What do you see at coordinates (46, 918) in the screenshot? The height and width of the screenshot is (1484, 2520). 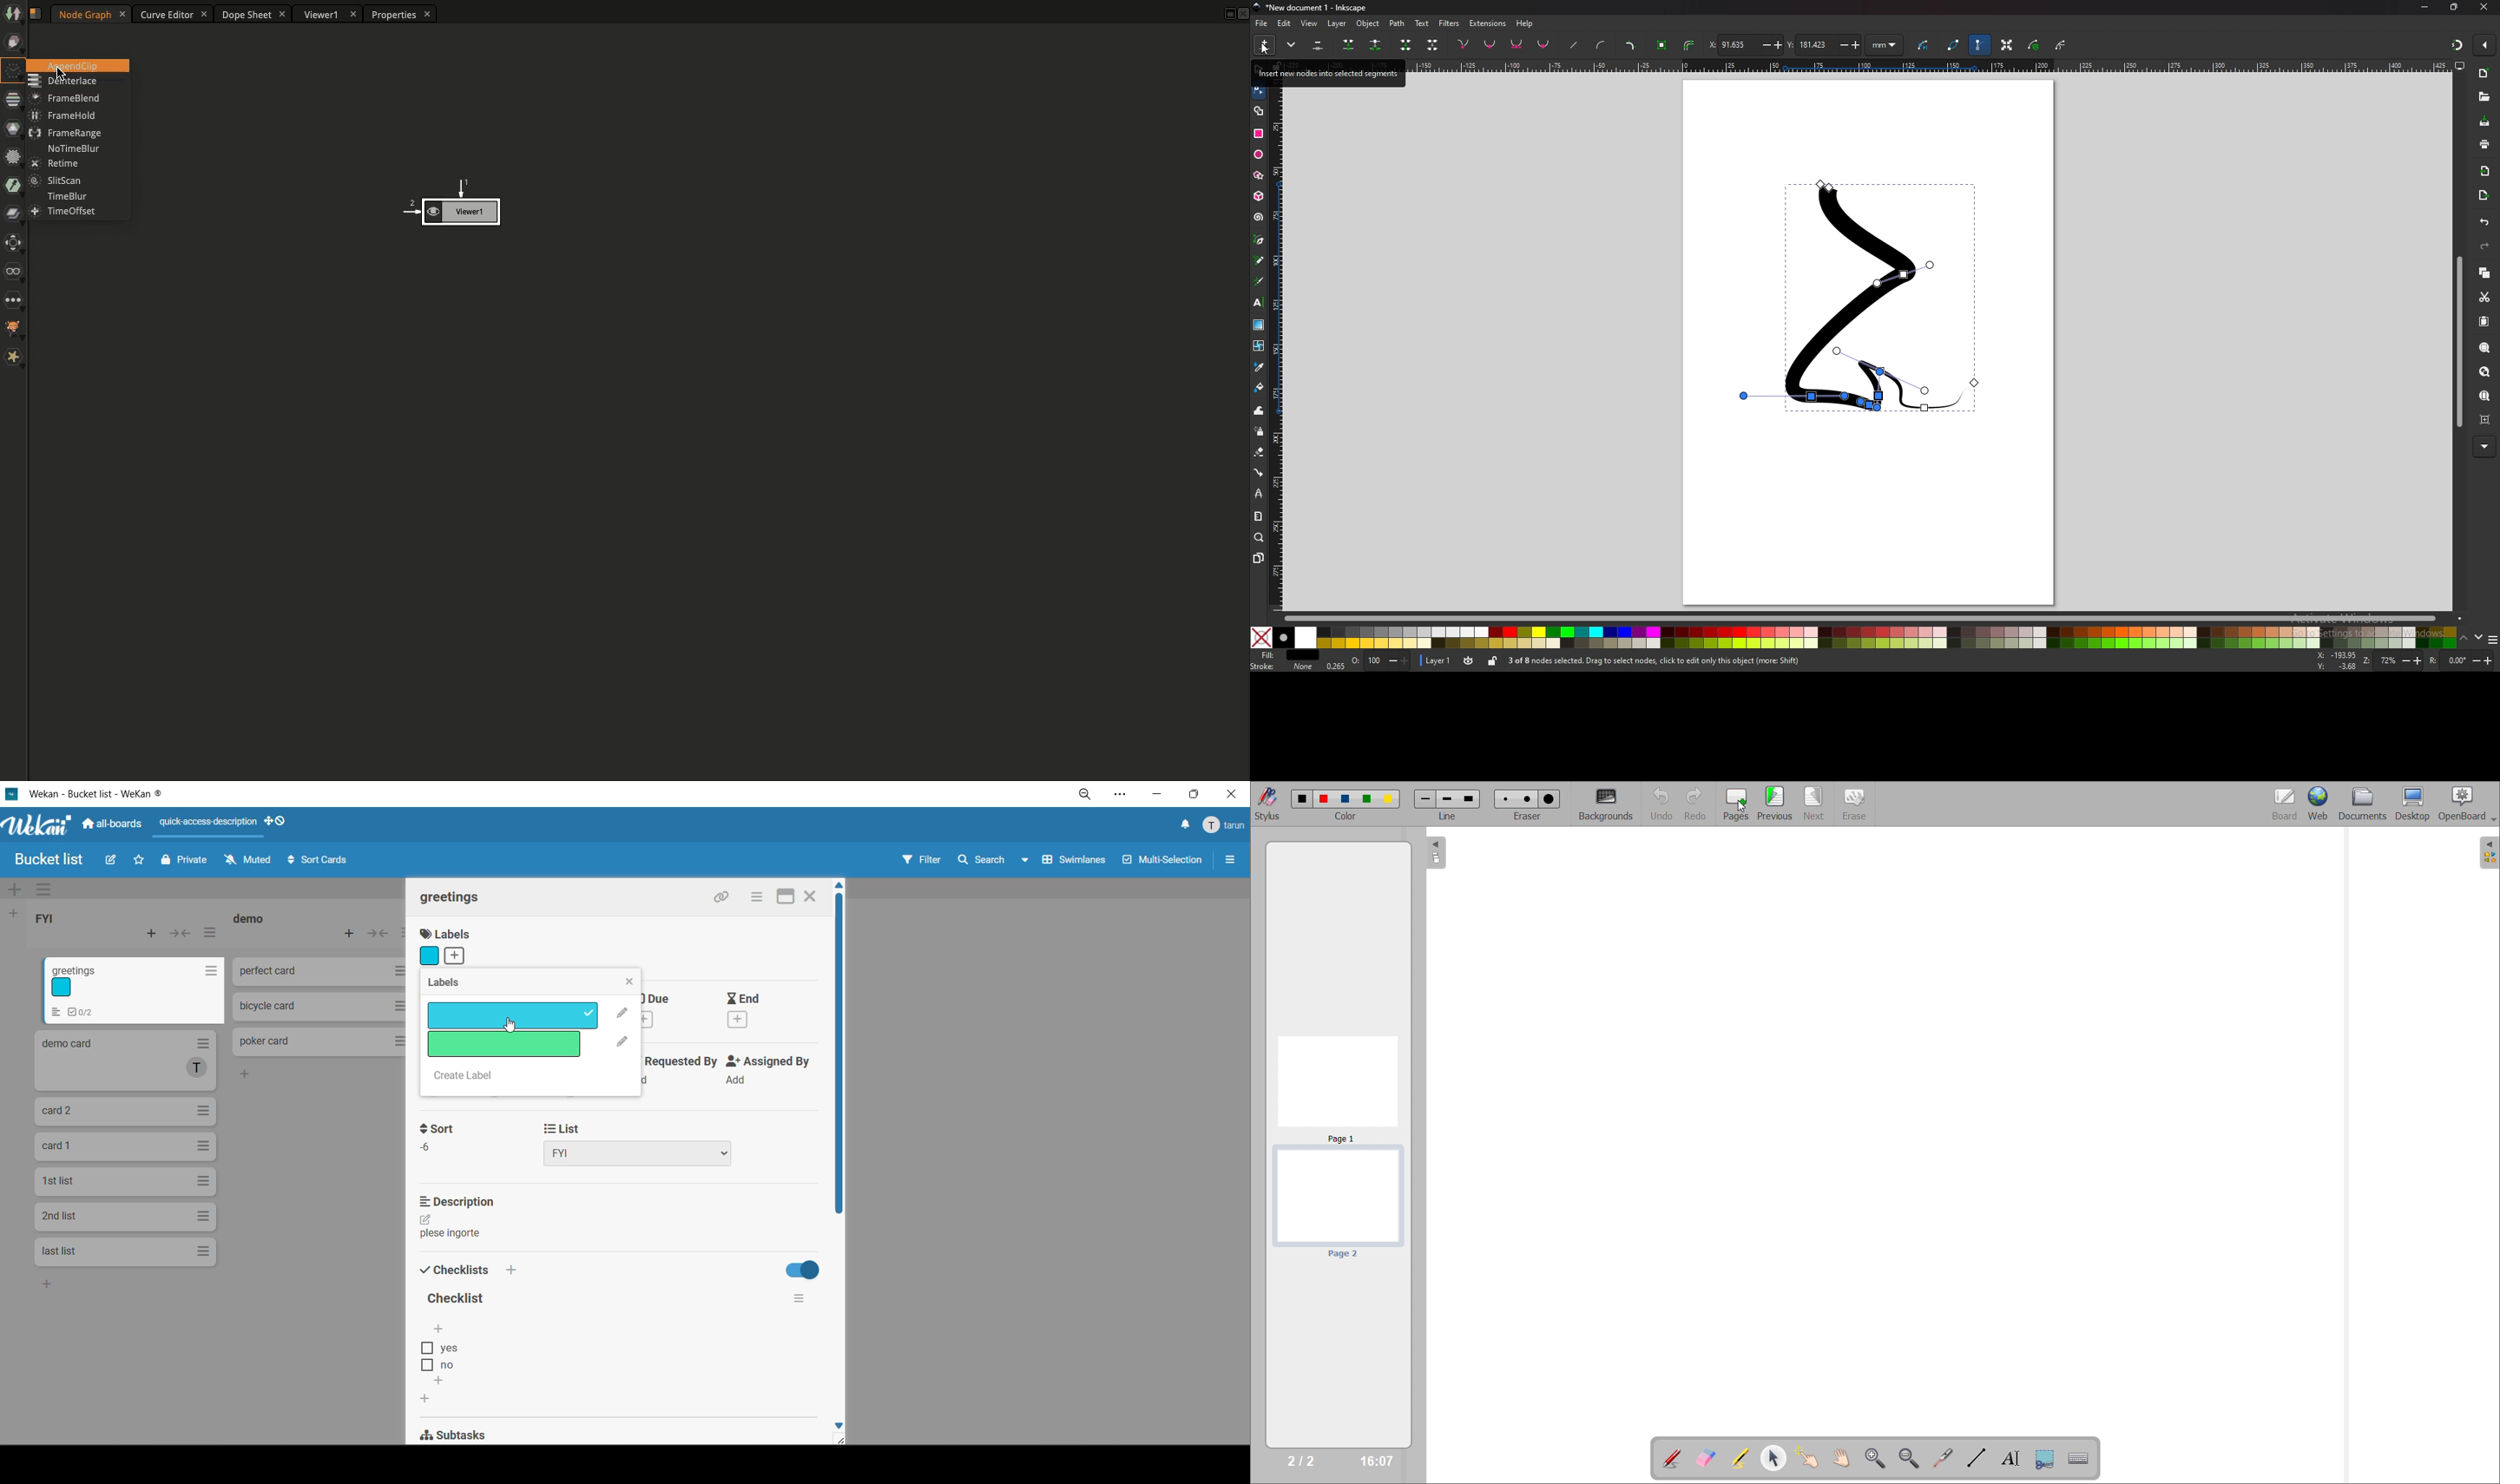 I see `list title` at bounding box center [46, 918].